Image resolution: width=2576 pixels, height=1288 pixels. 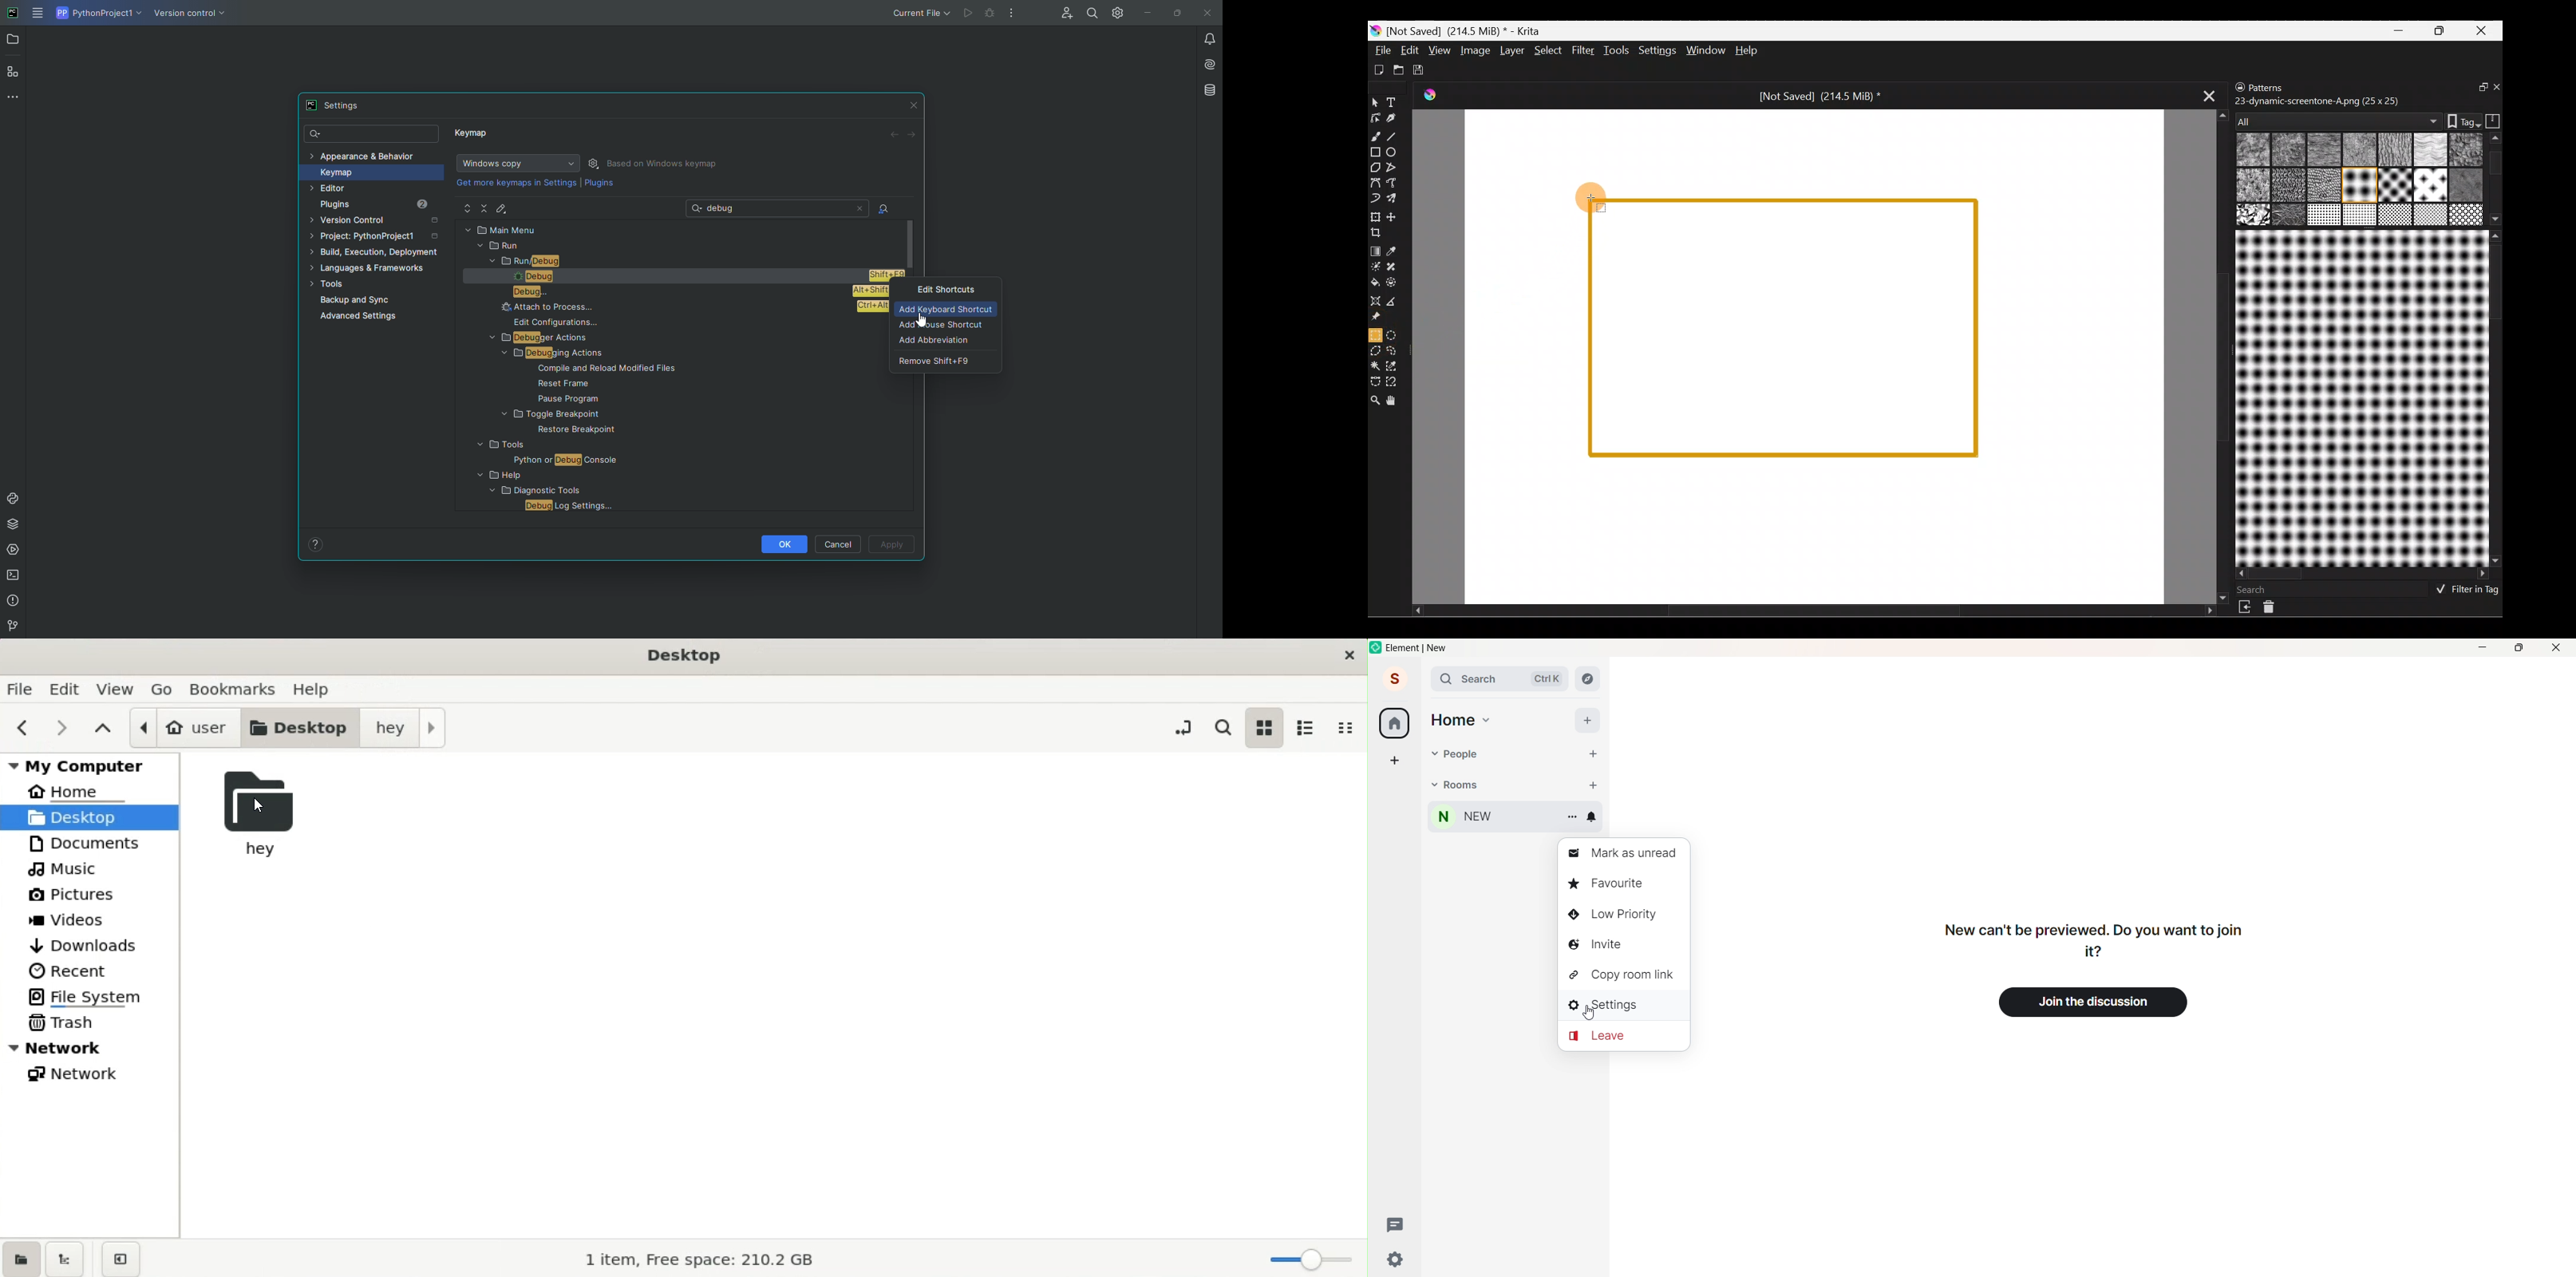 I want to click on Tags, so click(x=2458, y=120).